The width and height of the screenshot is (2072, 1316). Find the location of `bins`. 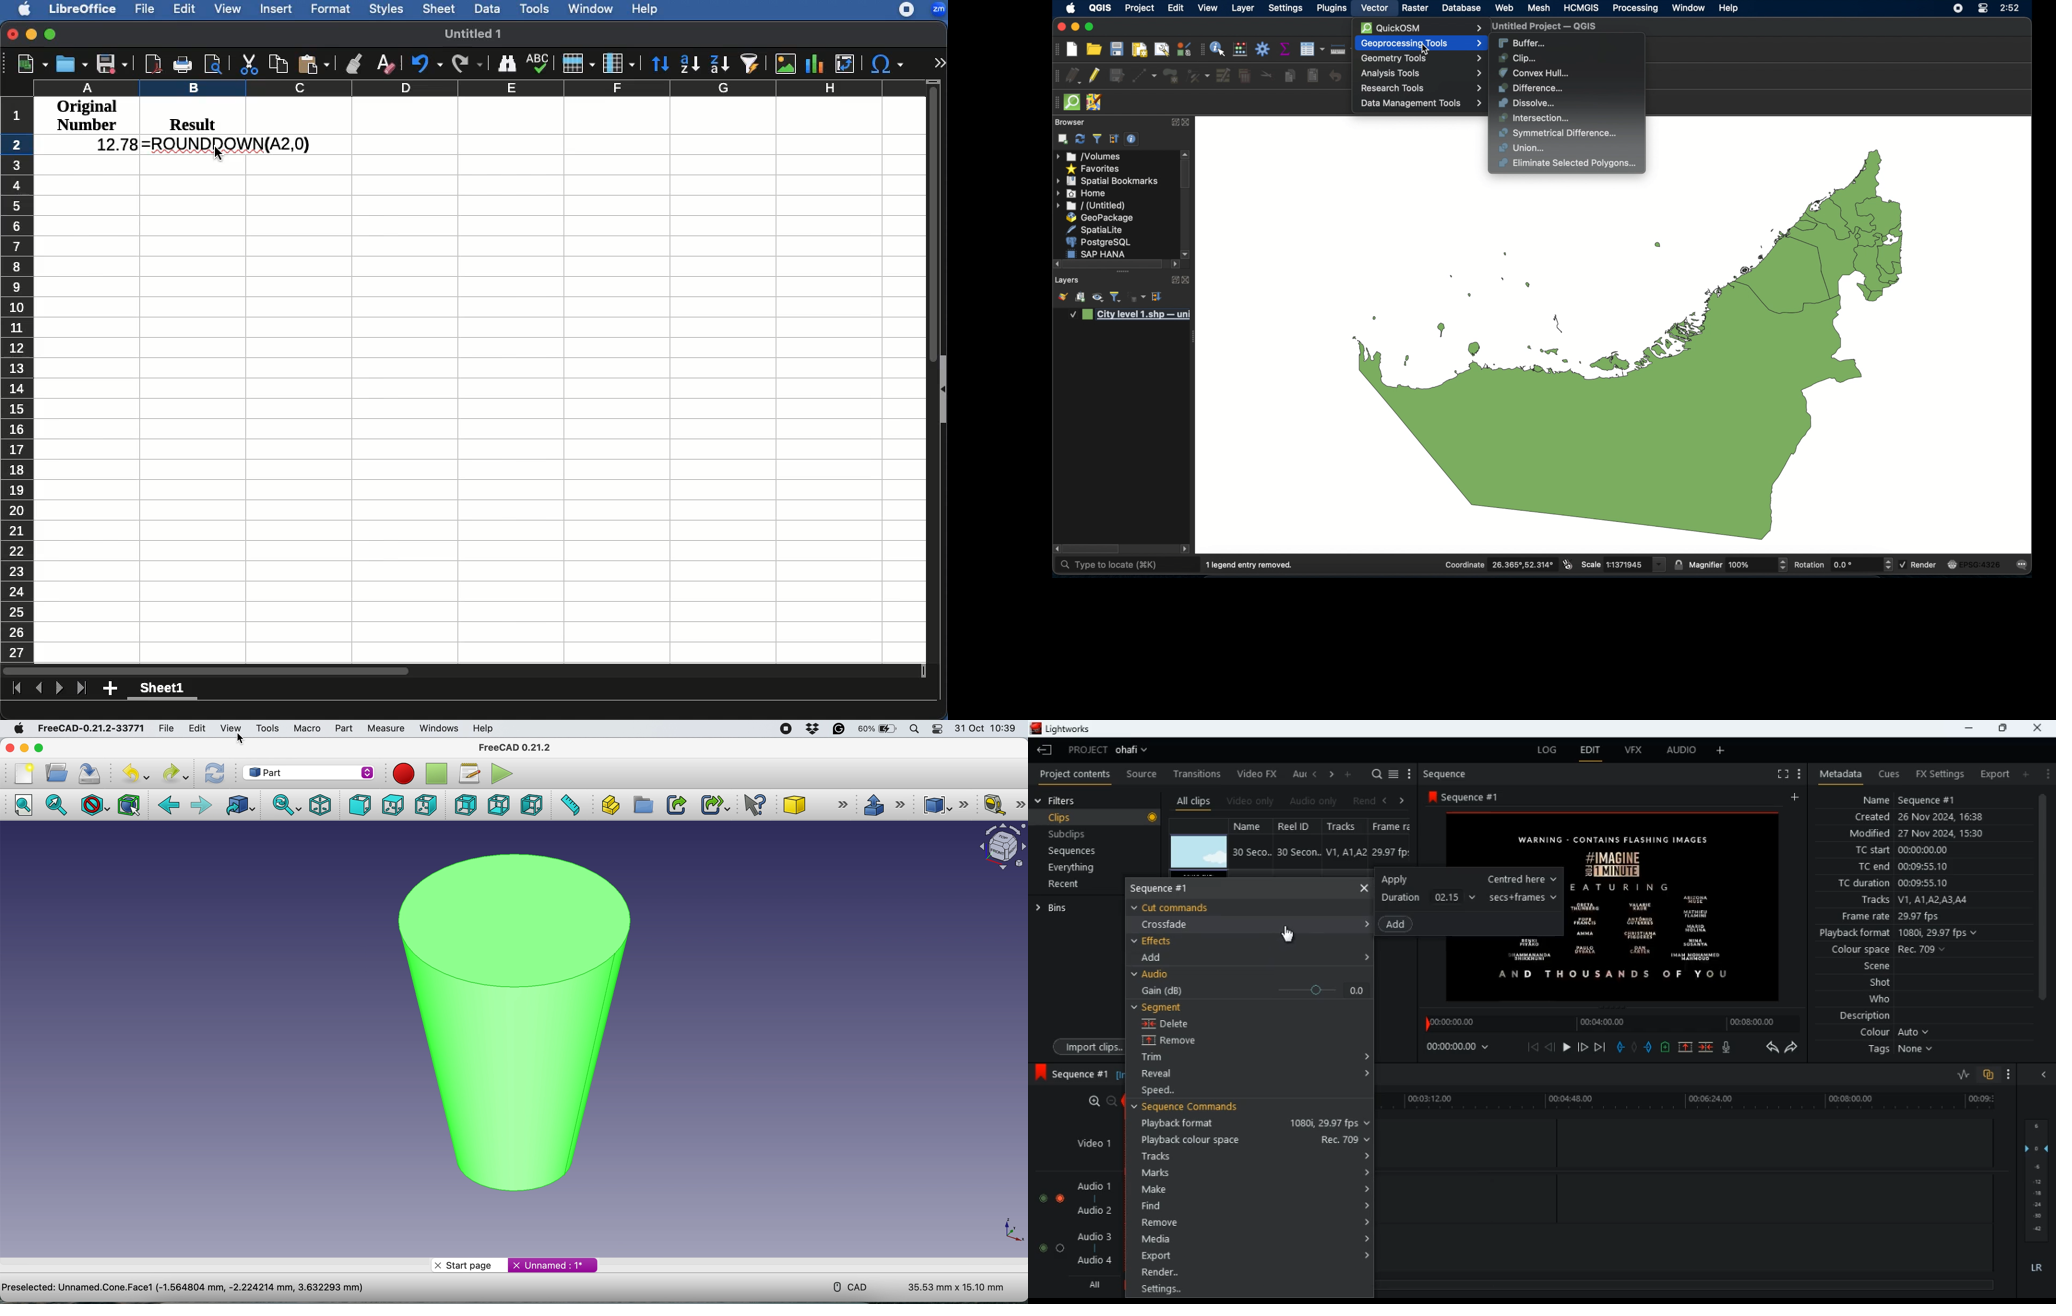

bins is located at coordinates (1072, 907).